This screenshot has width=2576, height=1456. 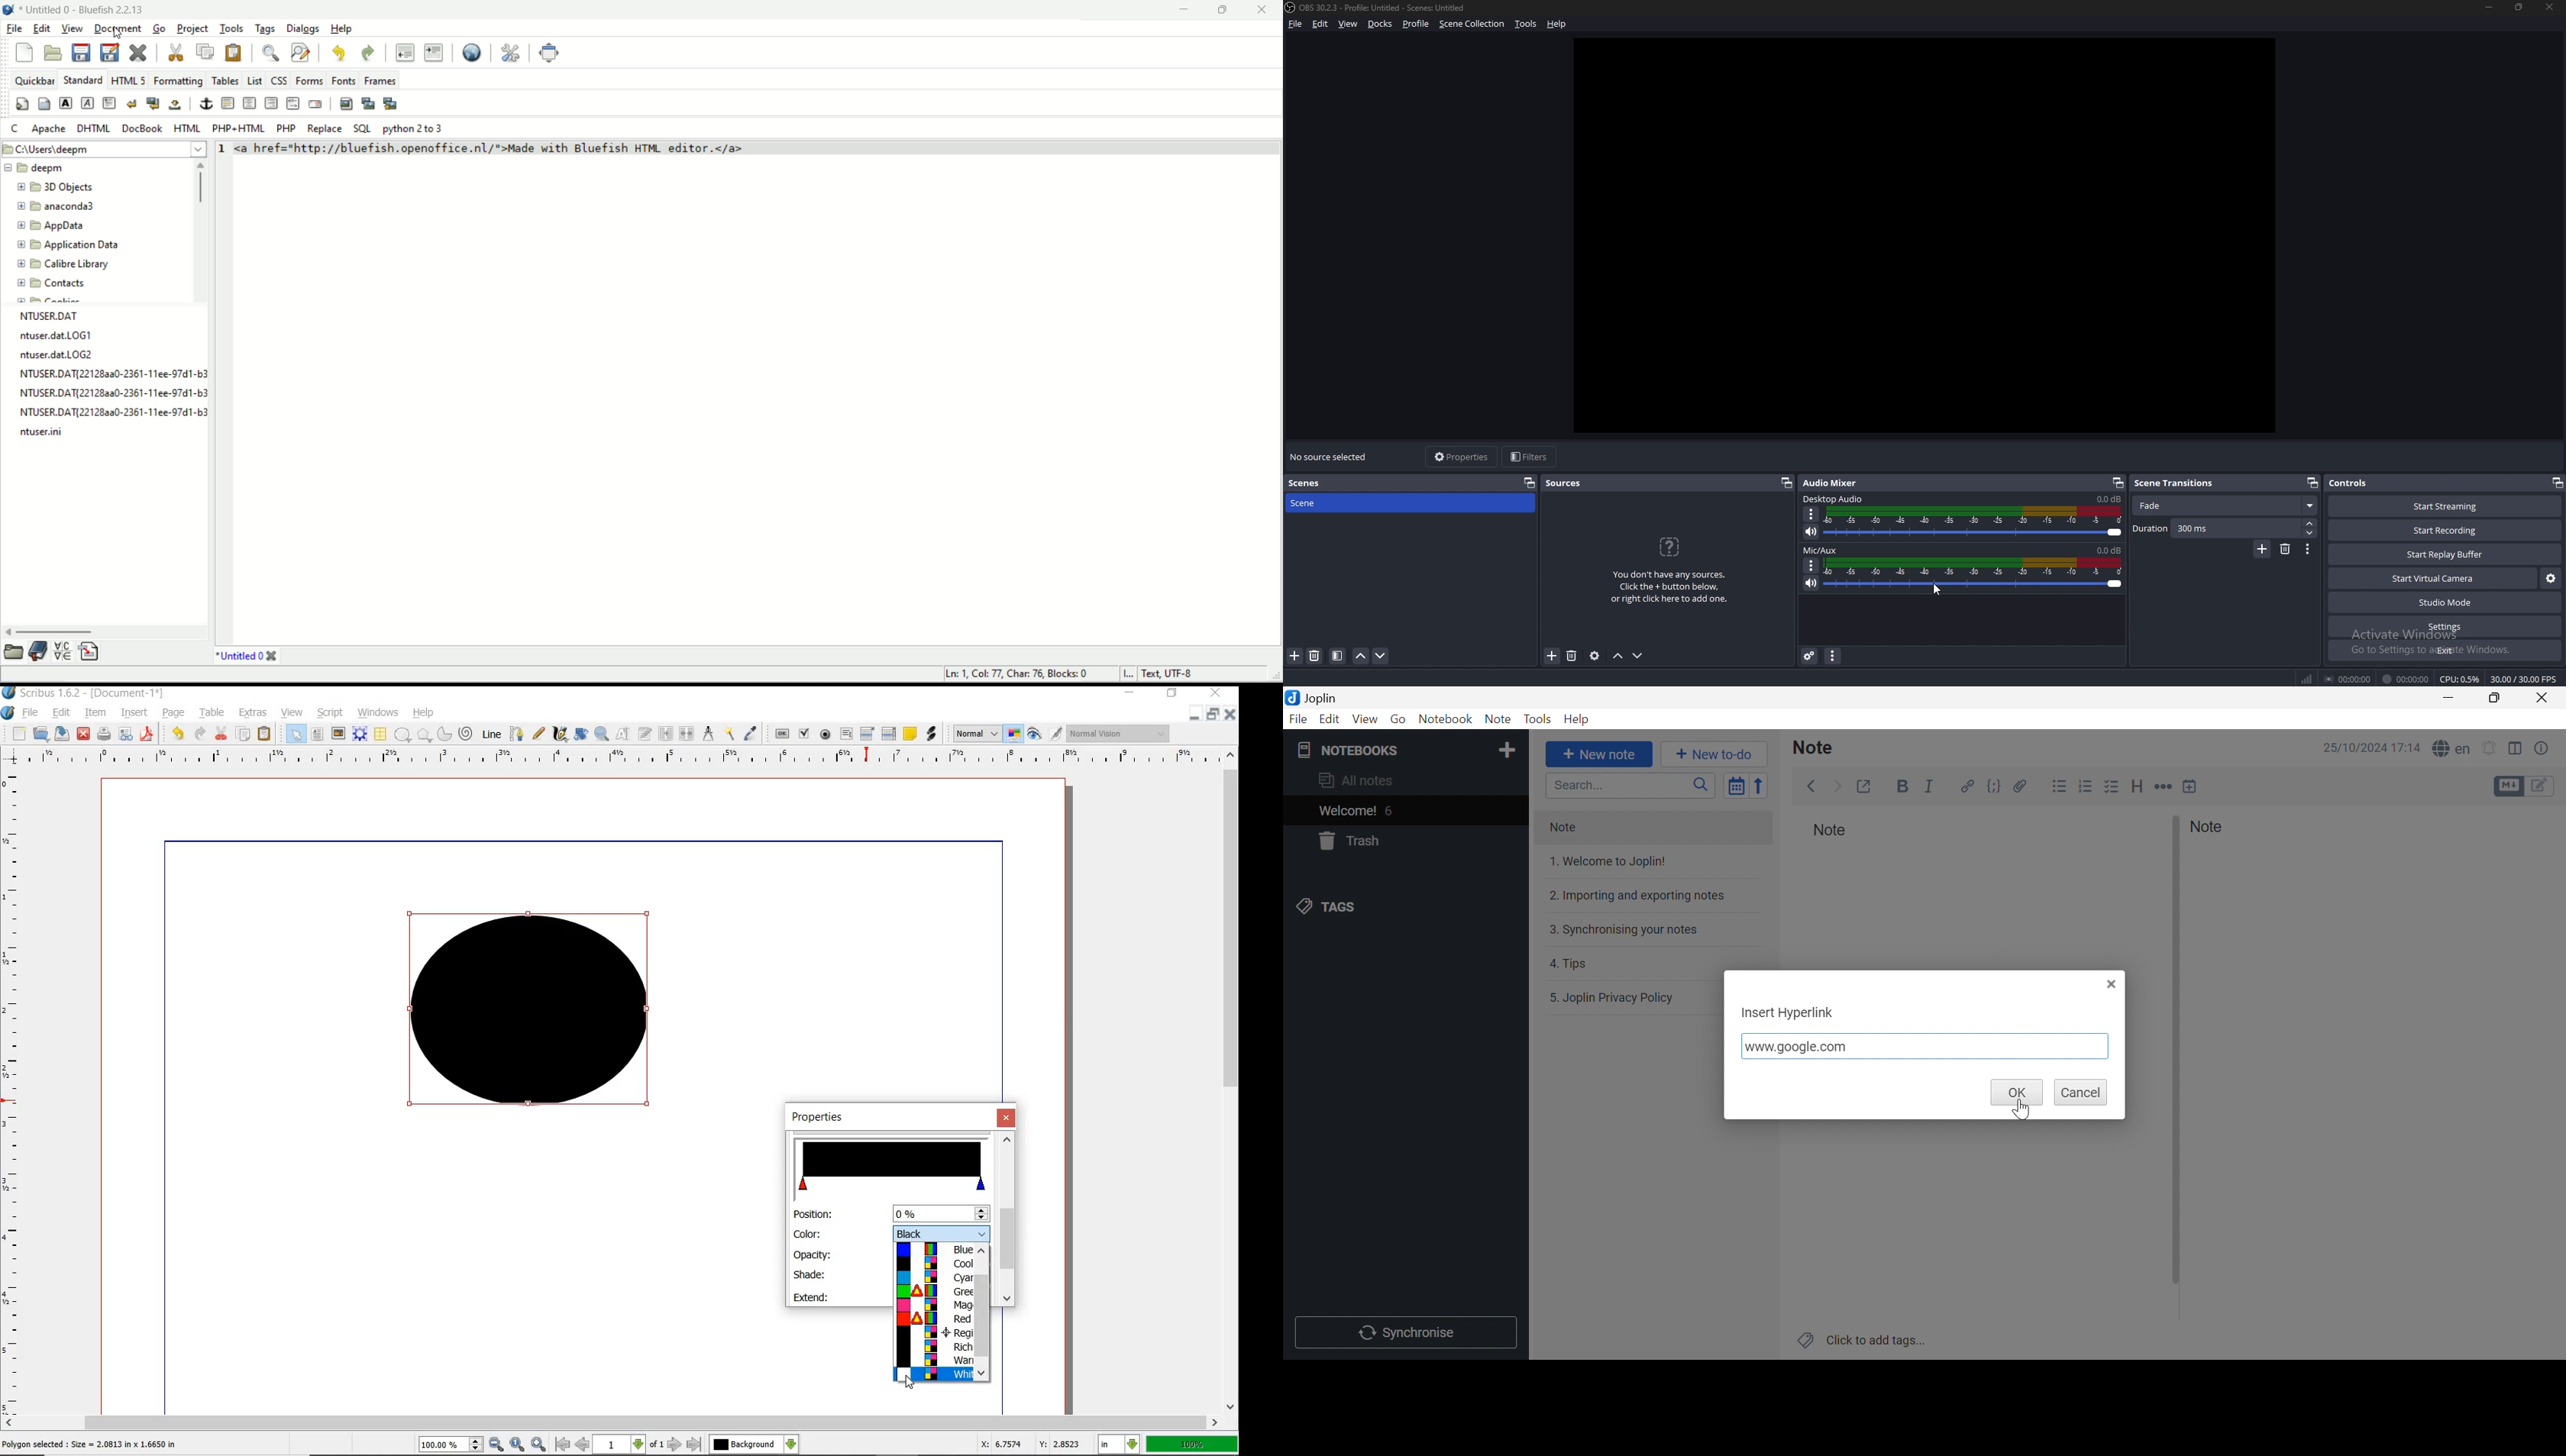 I want to click on cursor, so click(x=1937, y=591).